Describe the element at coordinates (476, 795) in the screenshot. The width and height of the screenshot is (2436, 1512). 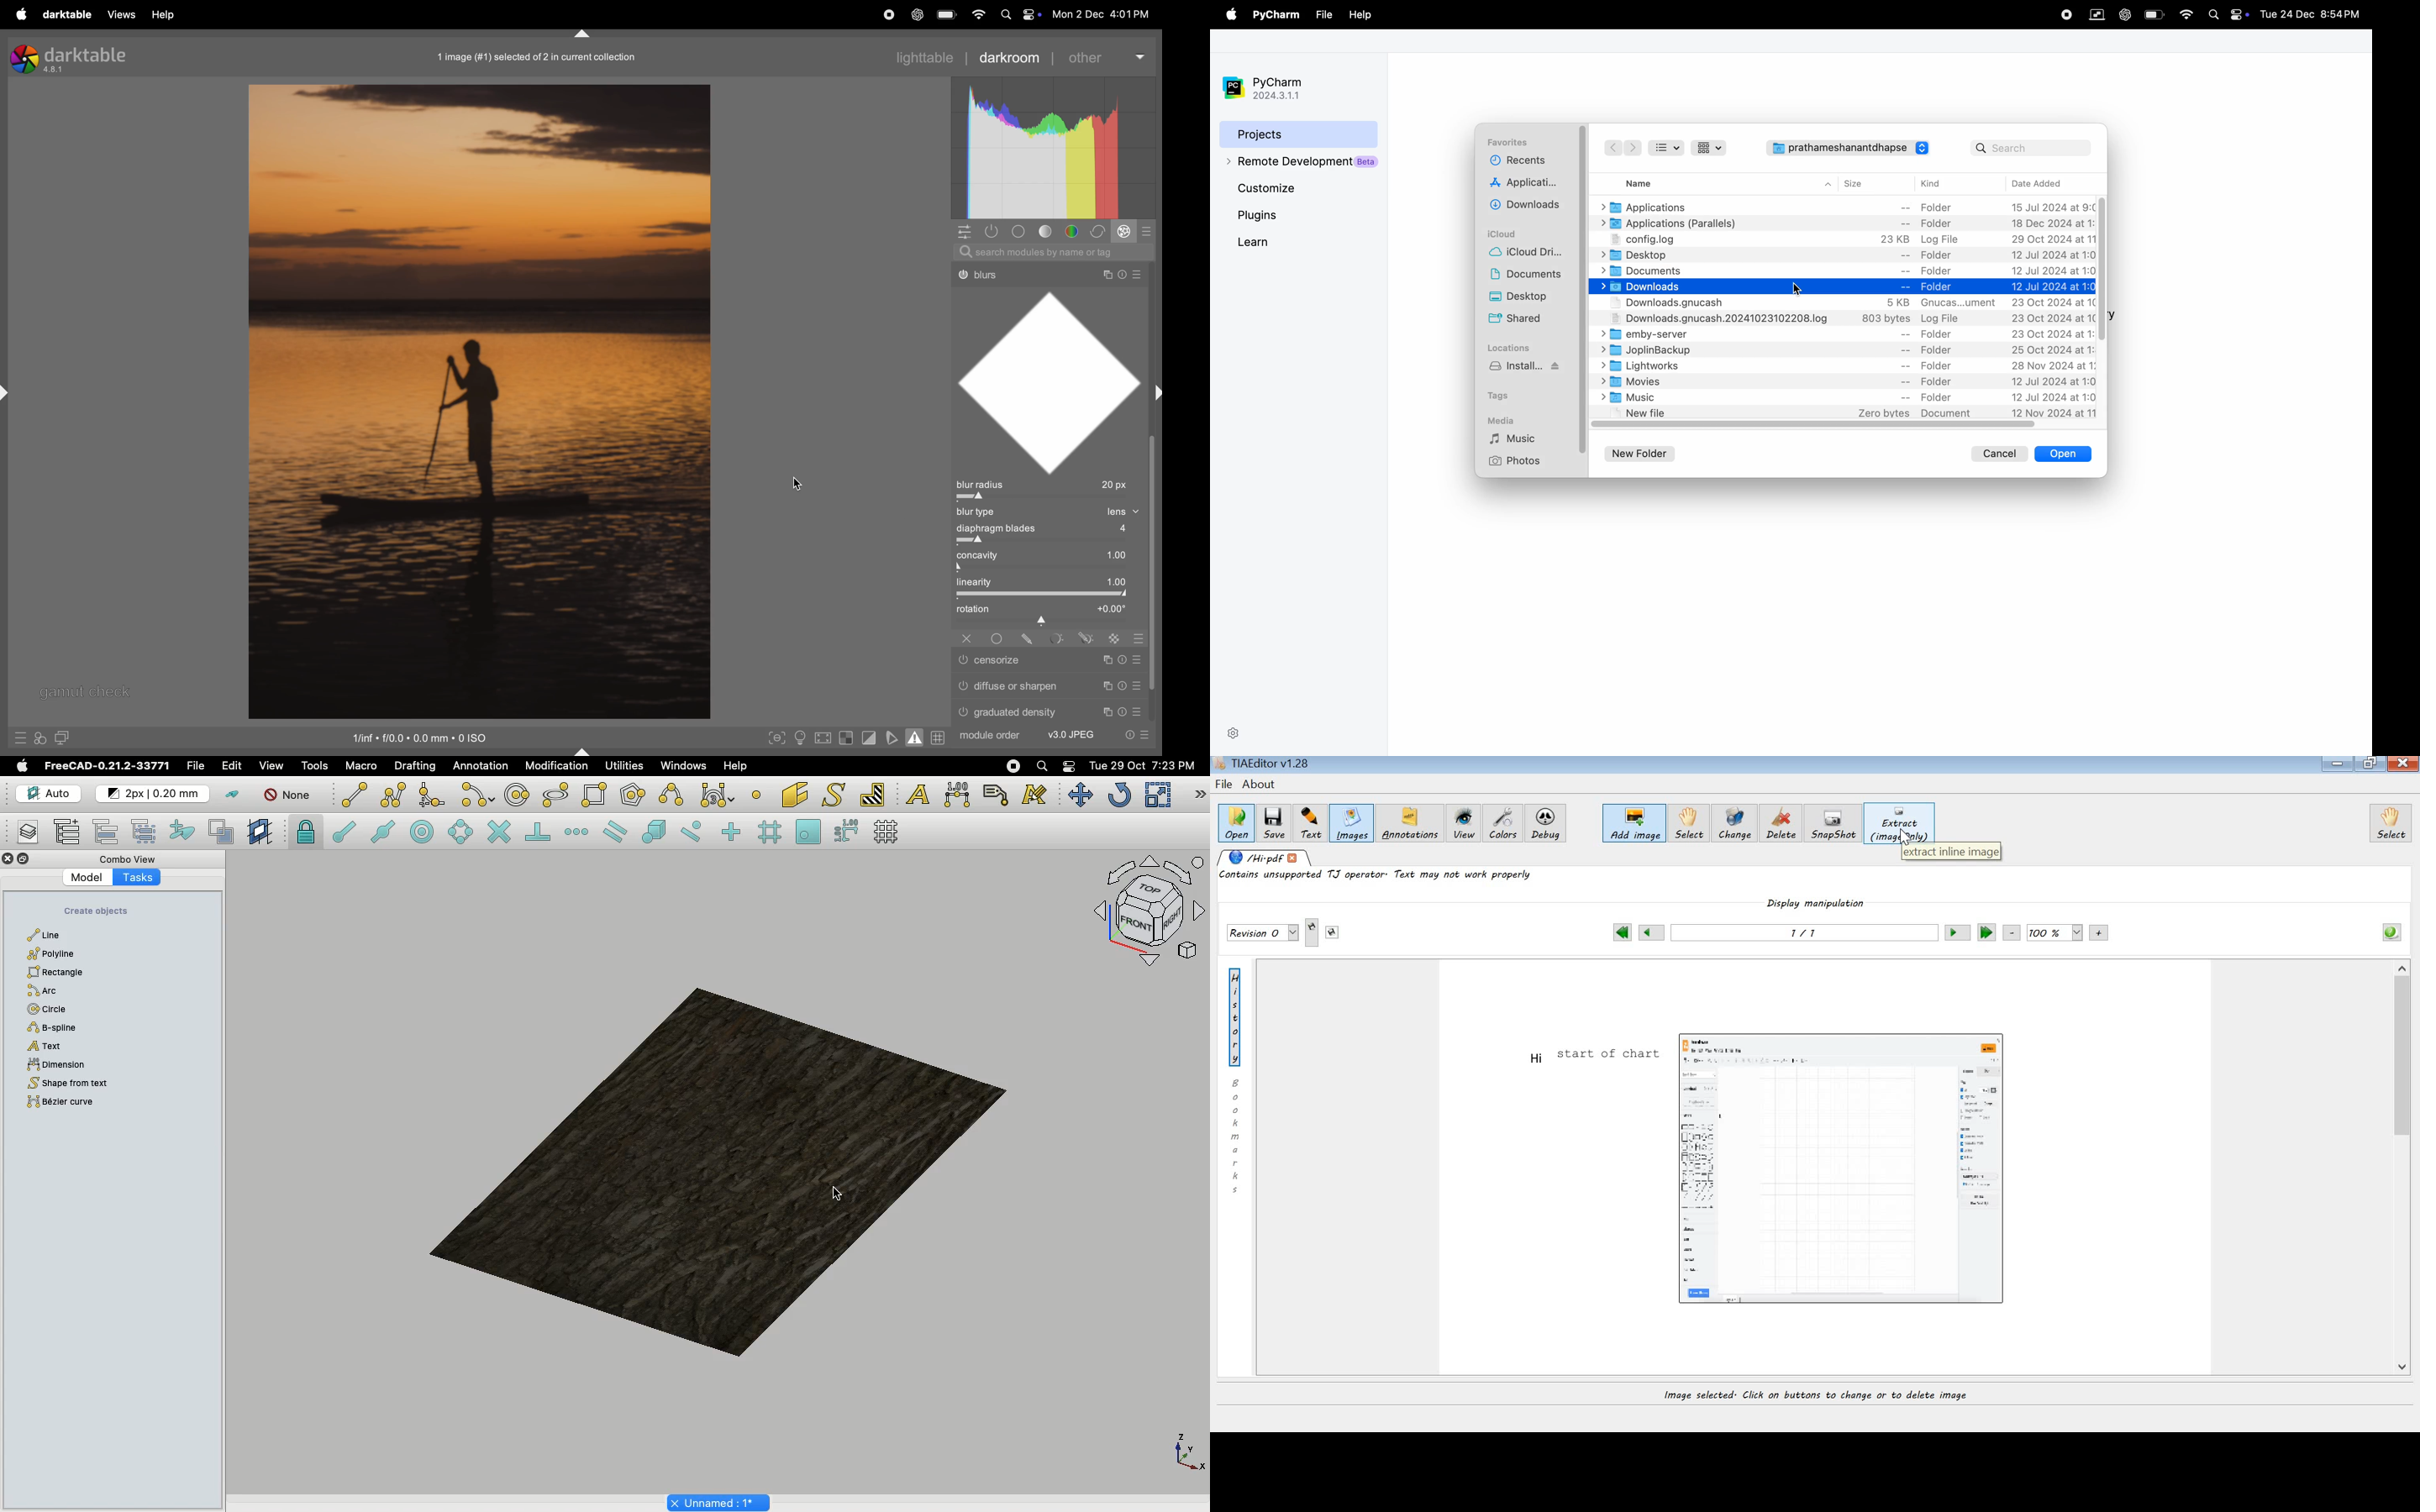
I see `Arc tools` at that location.